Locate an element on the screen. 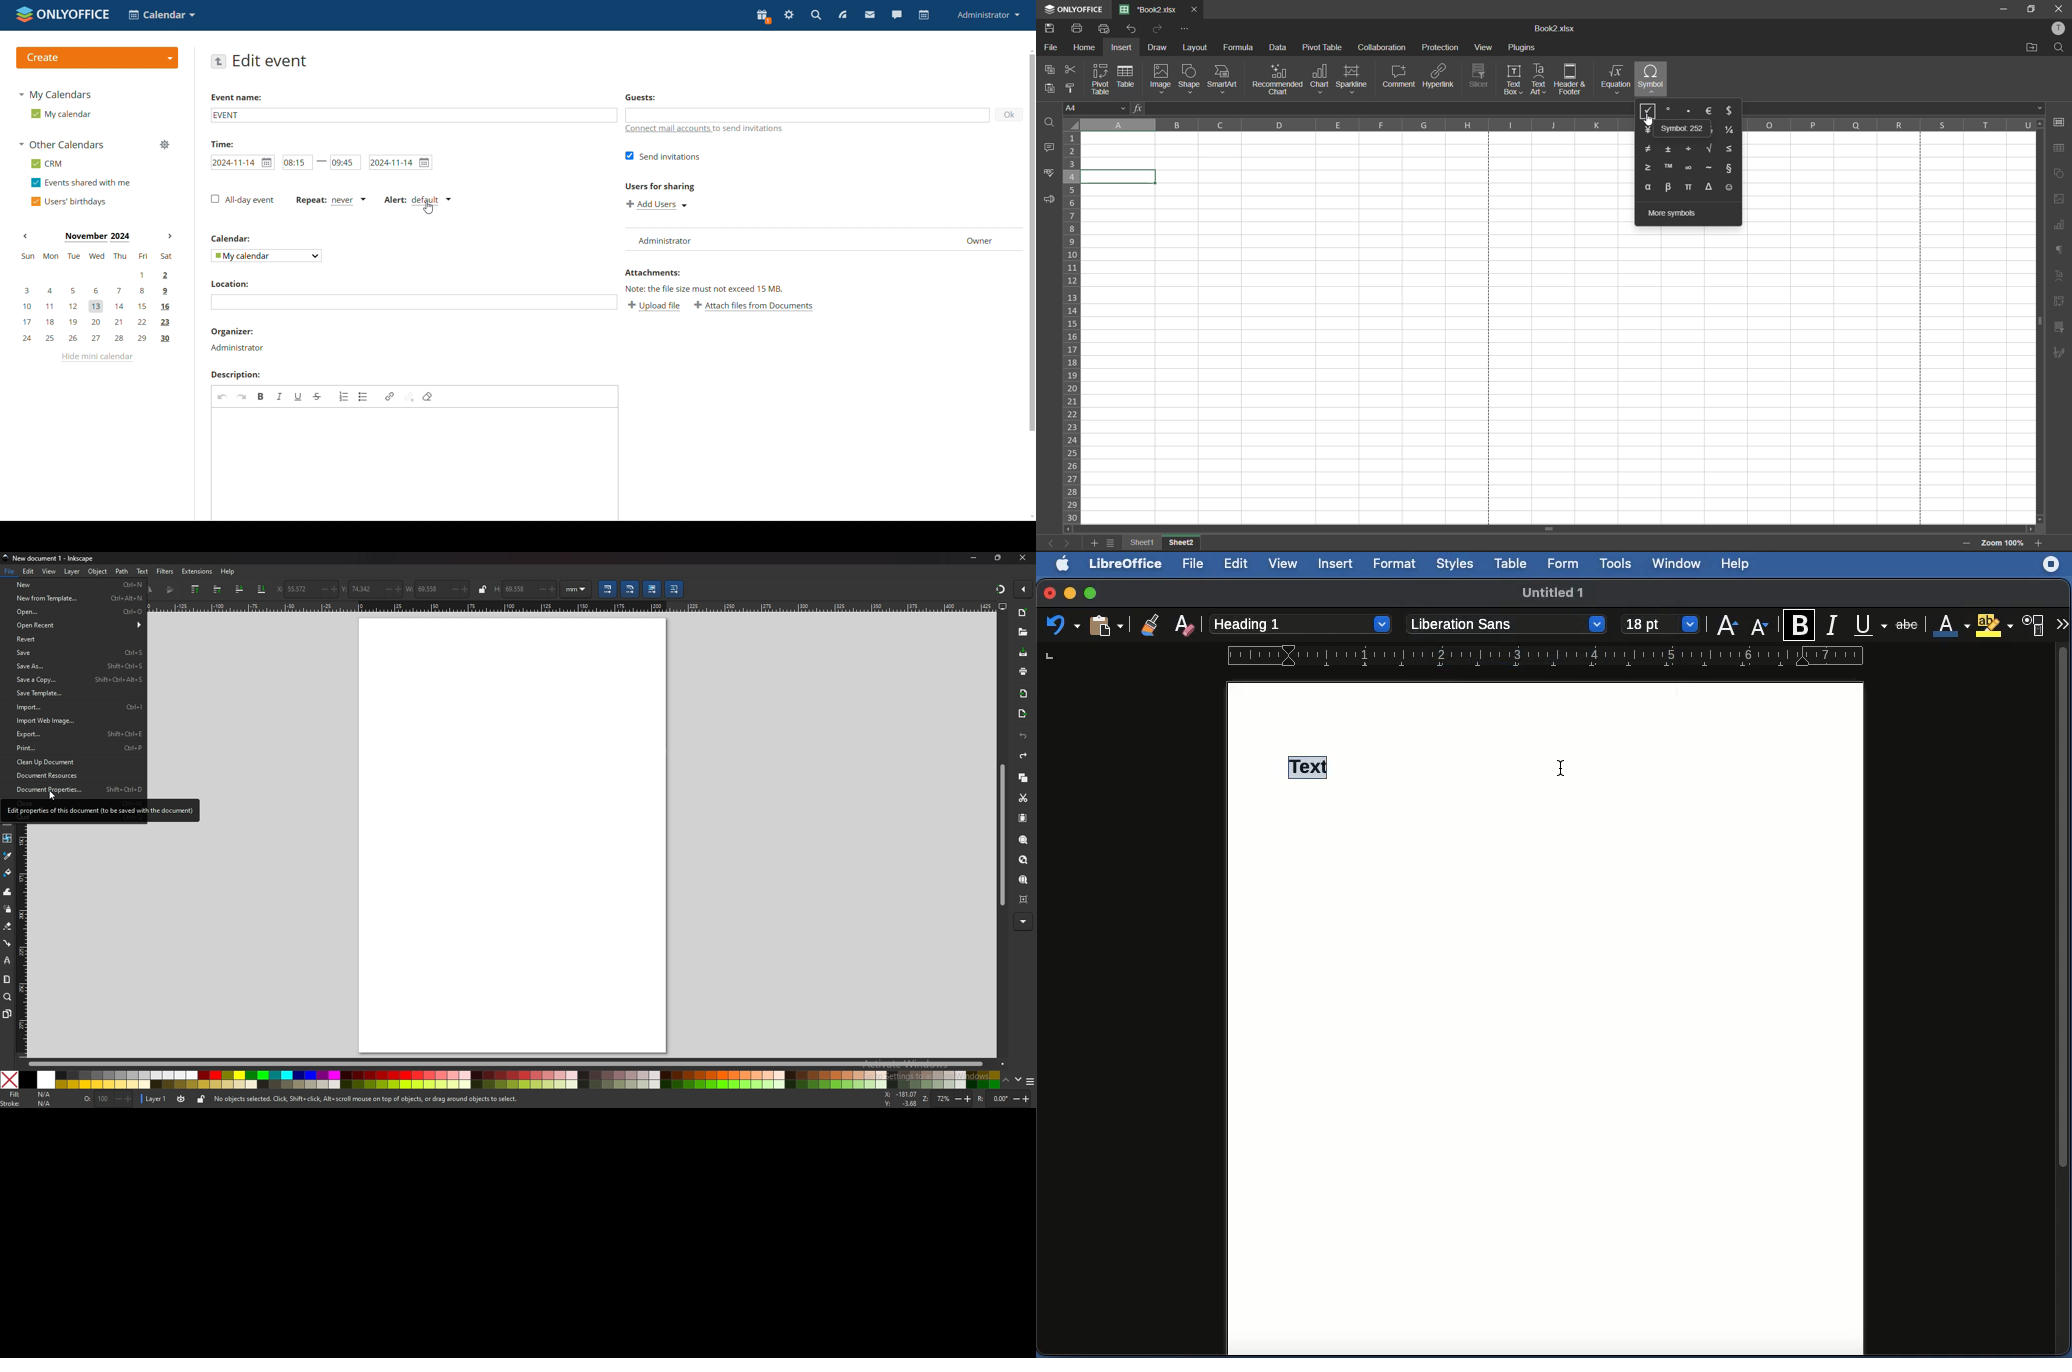 The height and width of the screenshot is (1372, 2072). search is located at coordinates (817, 16).